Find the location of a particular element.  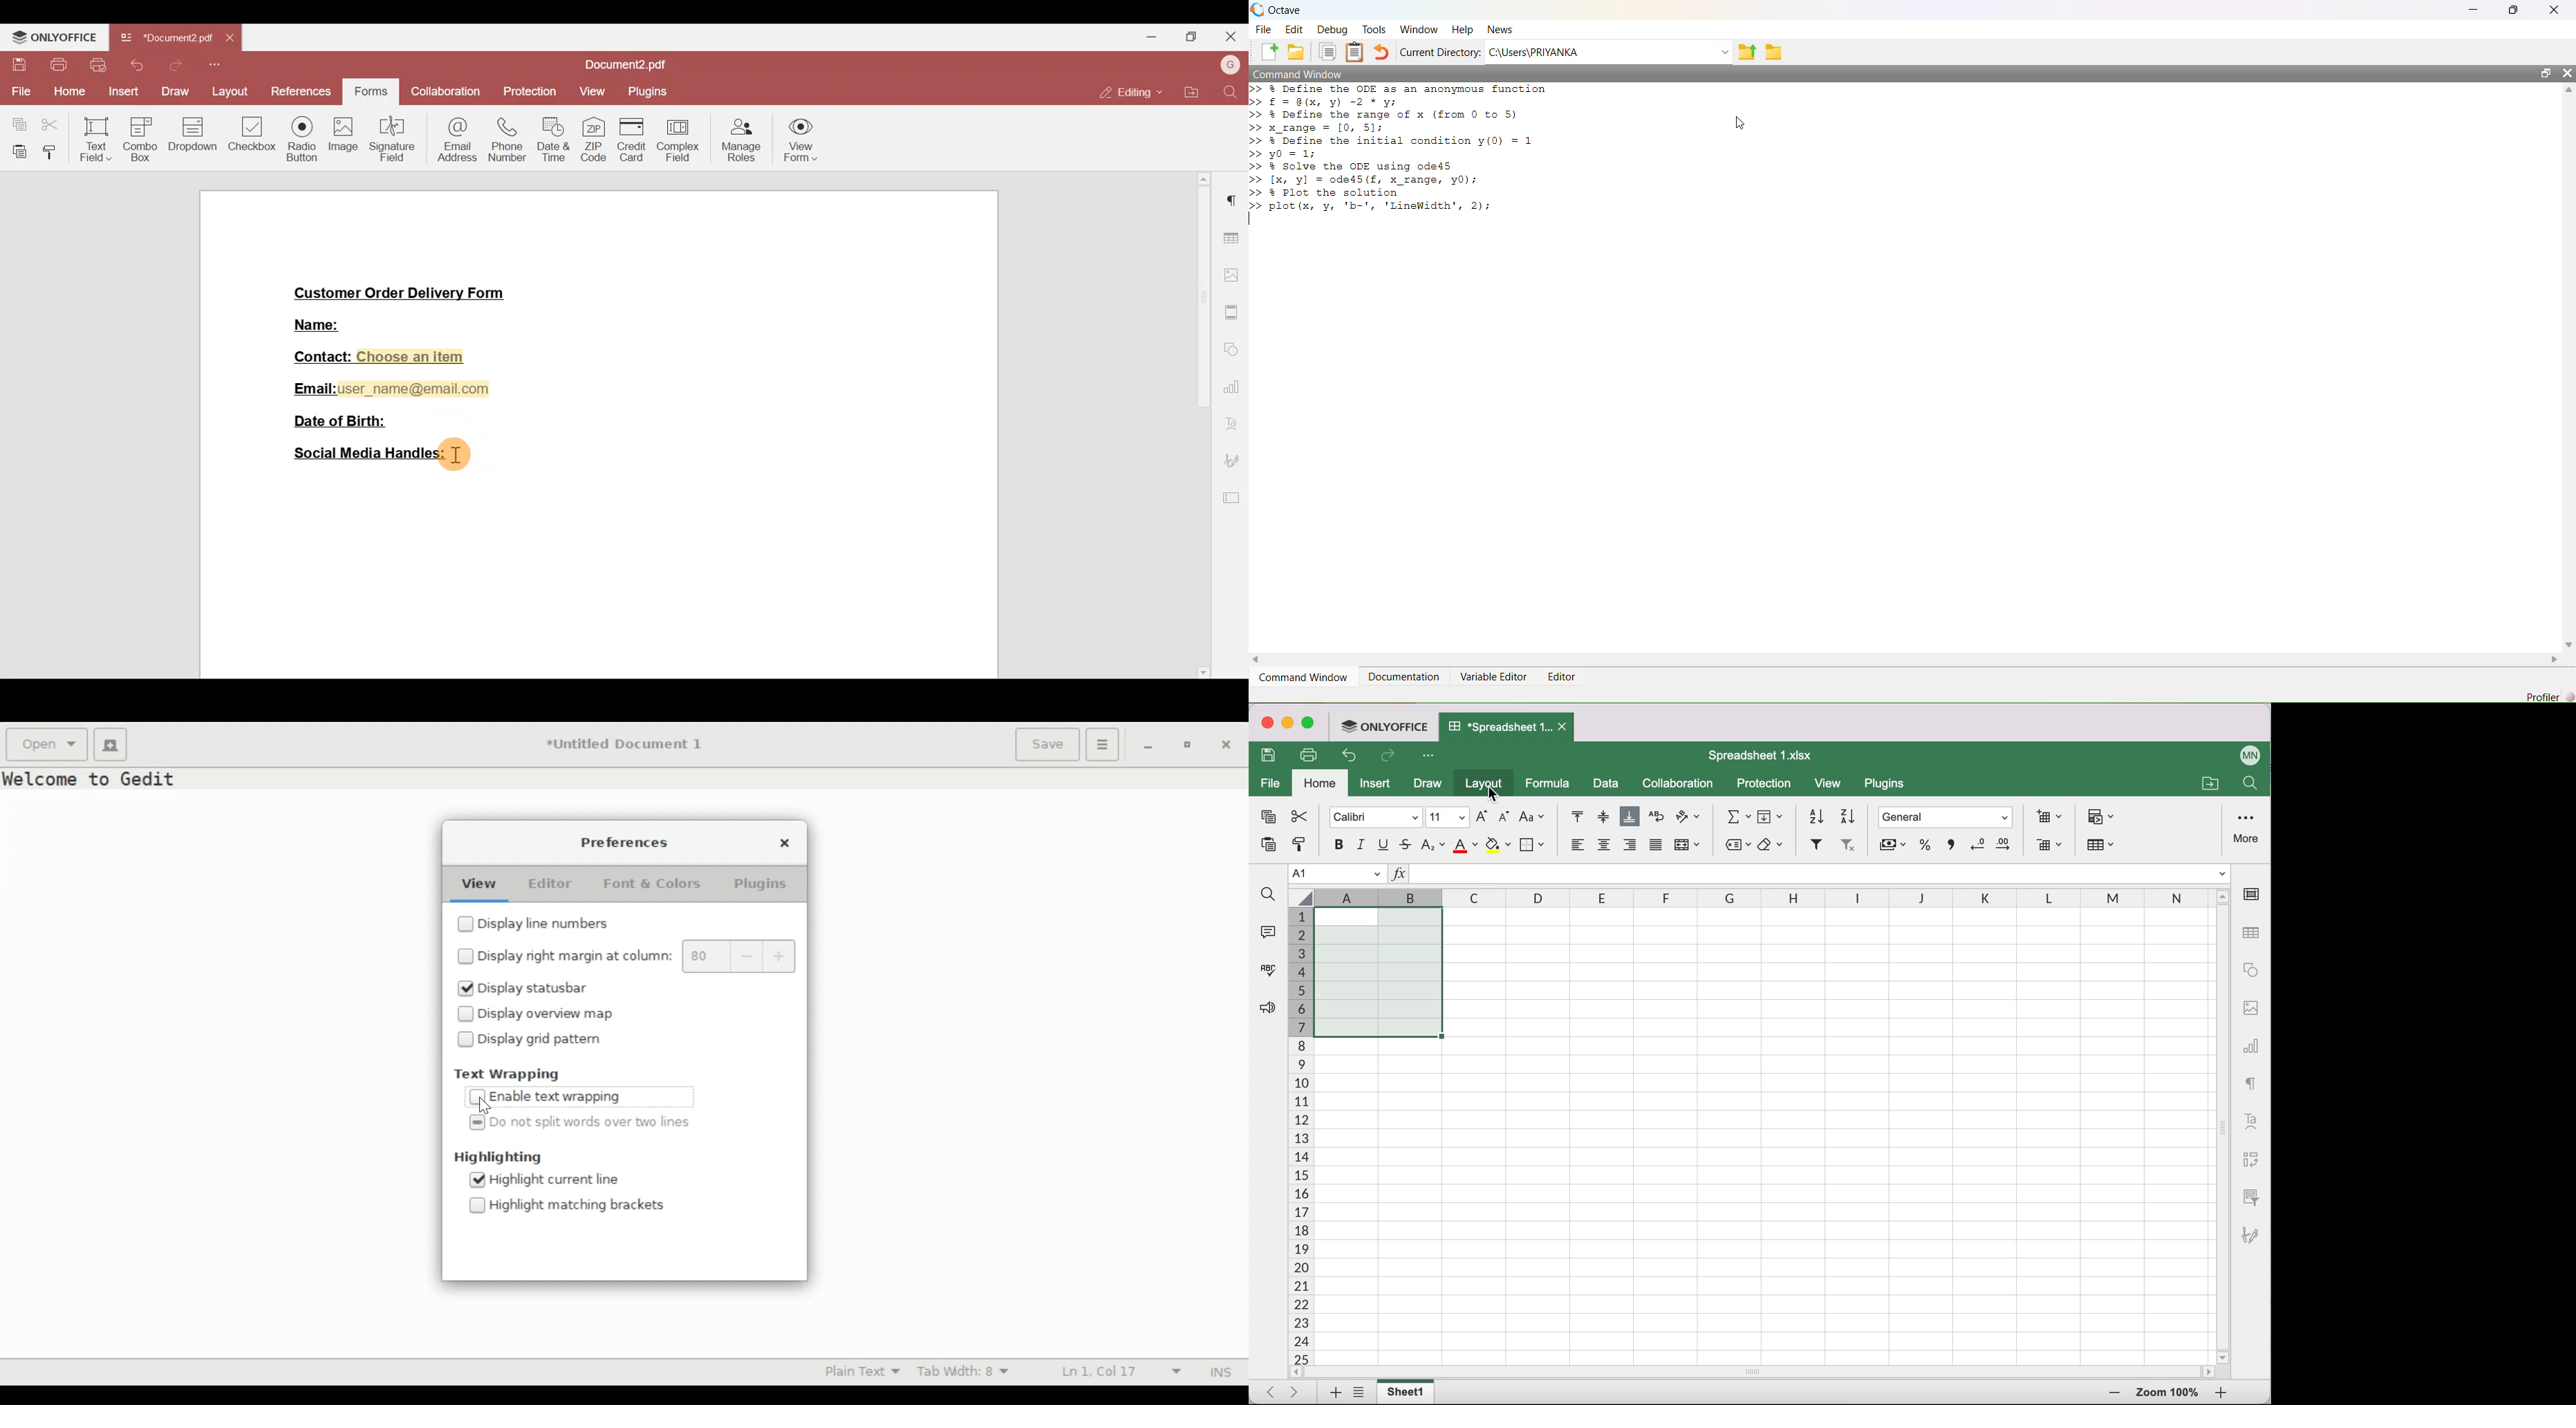

checked checkbox is located at coordinates (465, 988).